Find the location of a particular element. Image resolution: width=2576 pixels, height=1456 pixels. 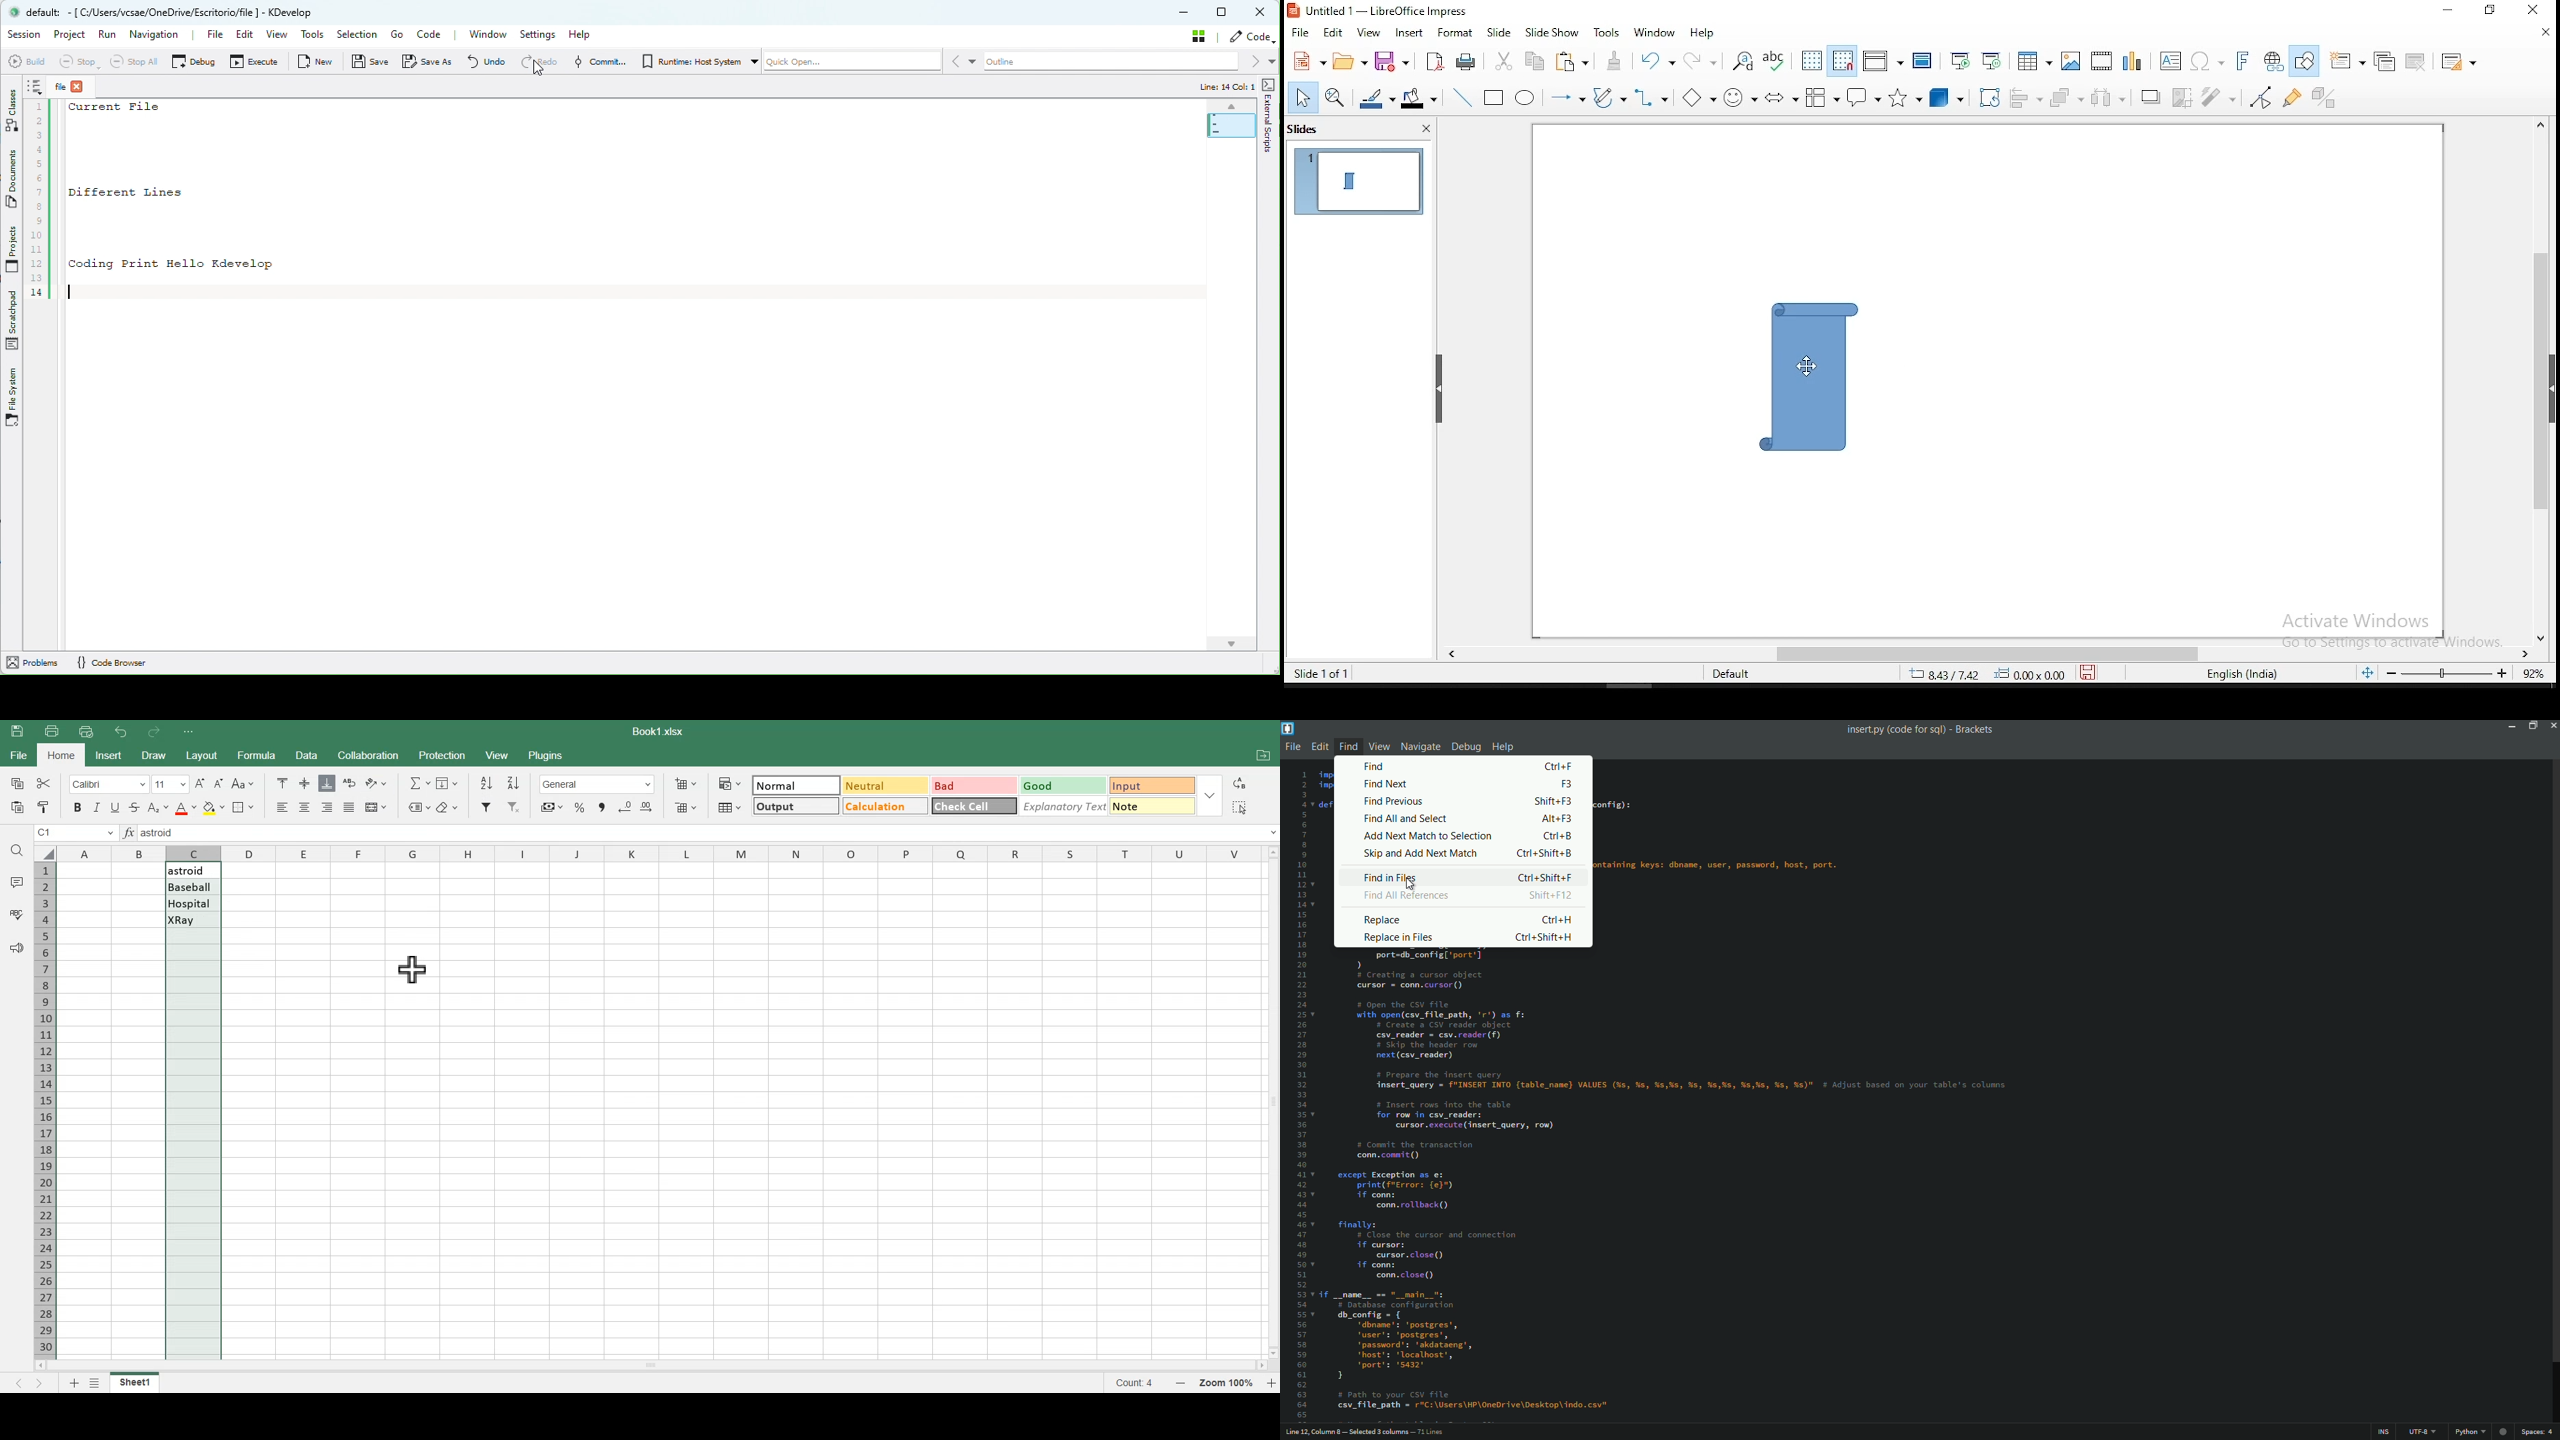

Vertical Row Number line is located at coordinates (44, 1108).